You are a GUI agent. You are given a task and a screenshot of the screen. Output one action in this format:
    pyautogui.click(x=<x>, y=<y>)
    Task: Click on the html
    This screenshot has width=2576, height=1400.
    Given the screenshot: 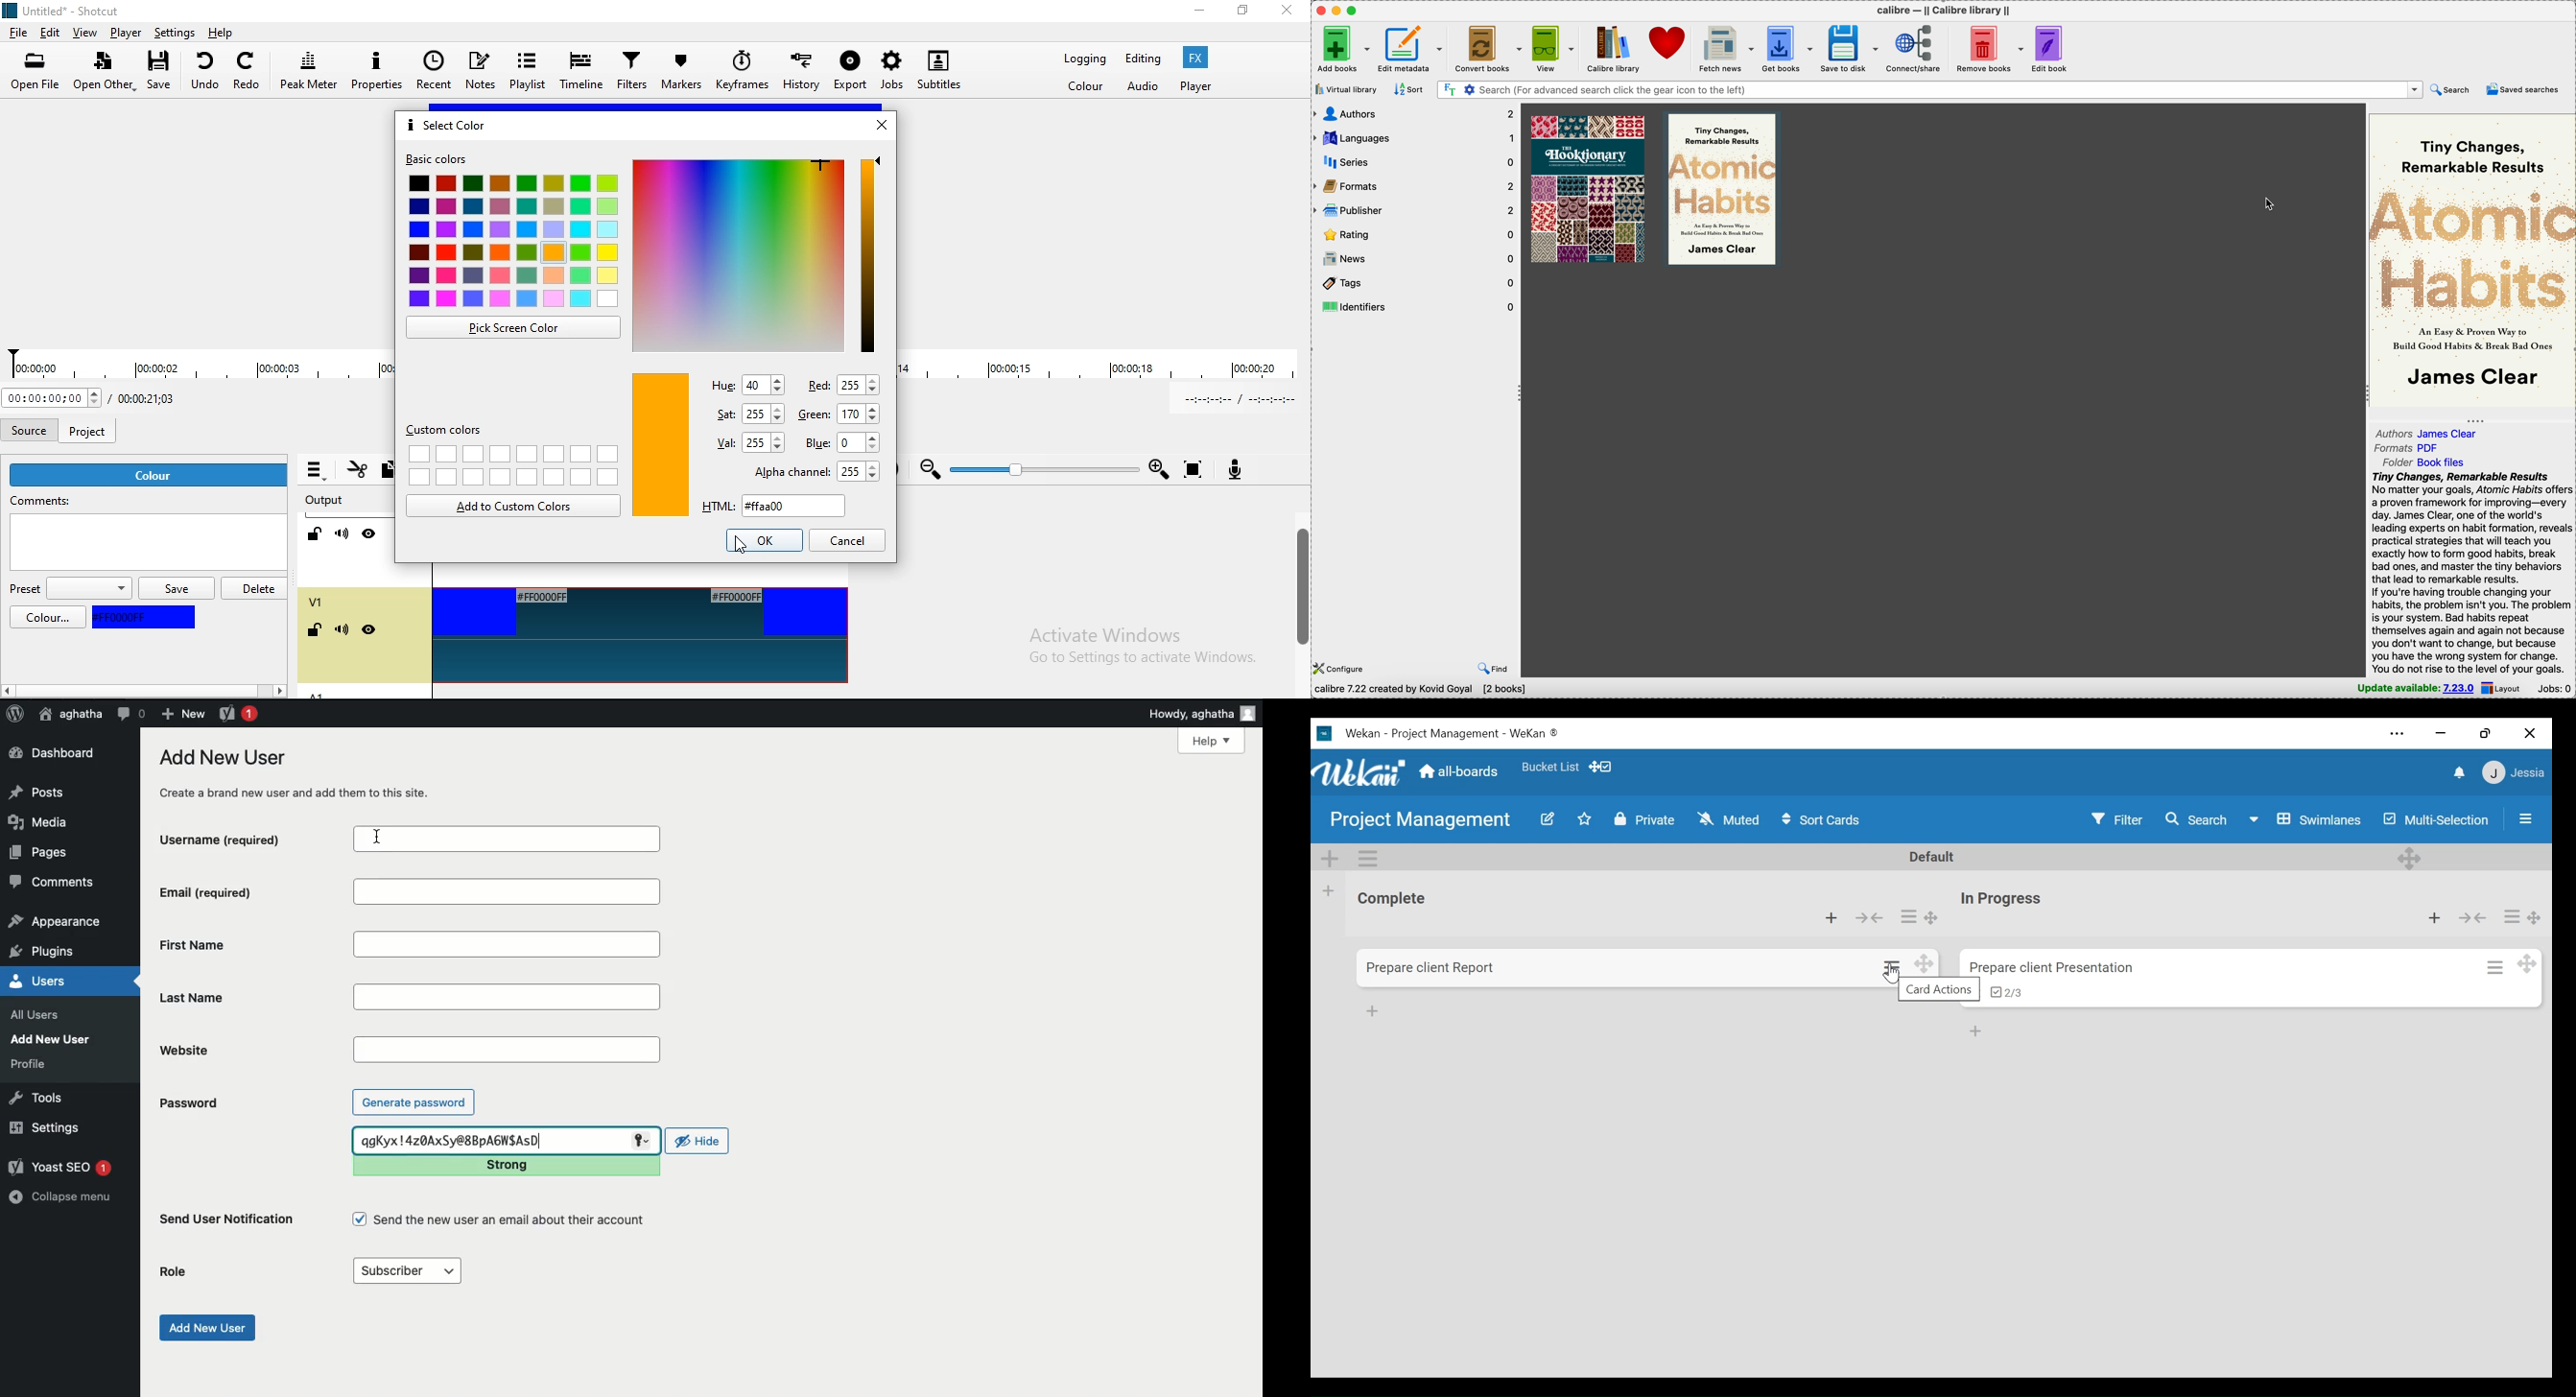 What is the action you would take?
    pyautogui.click(x=769, y=507)
    